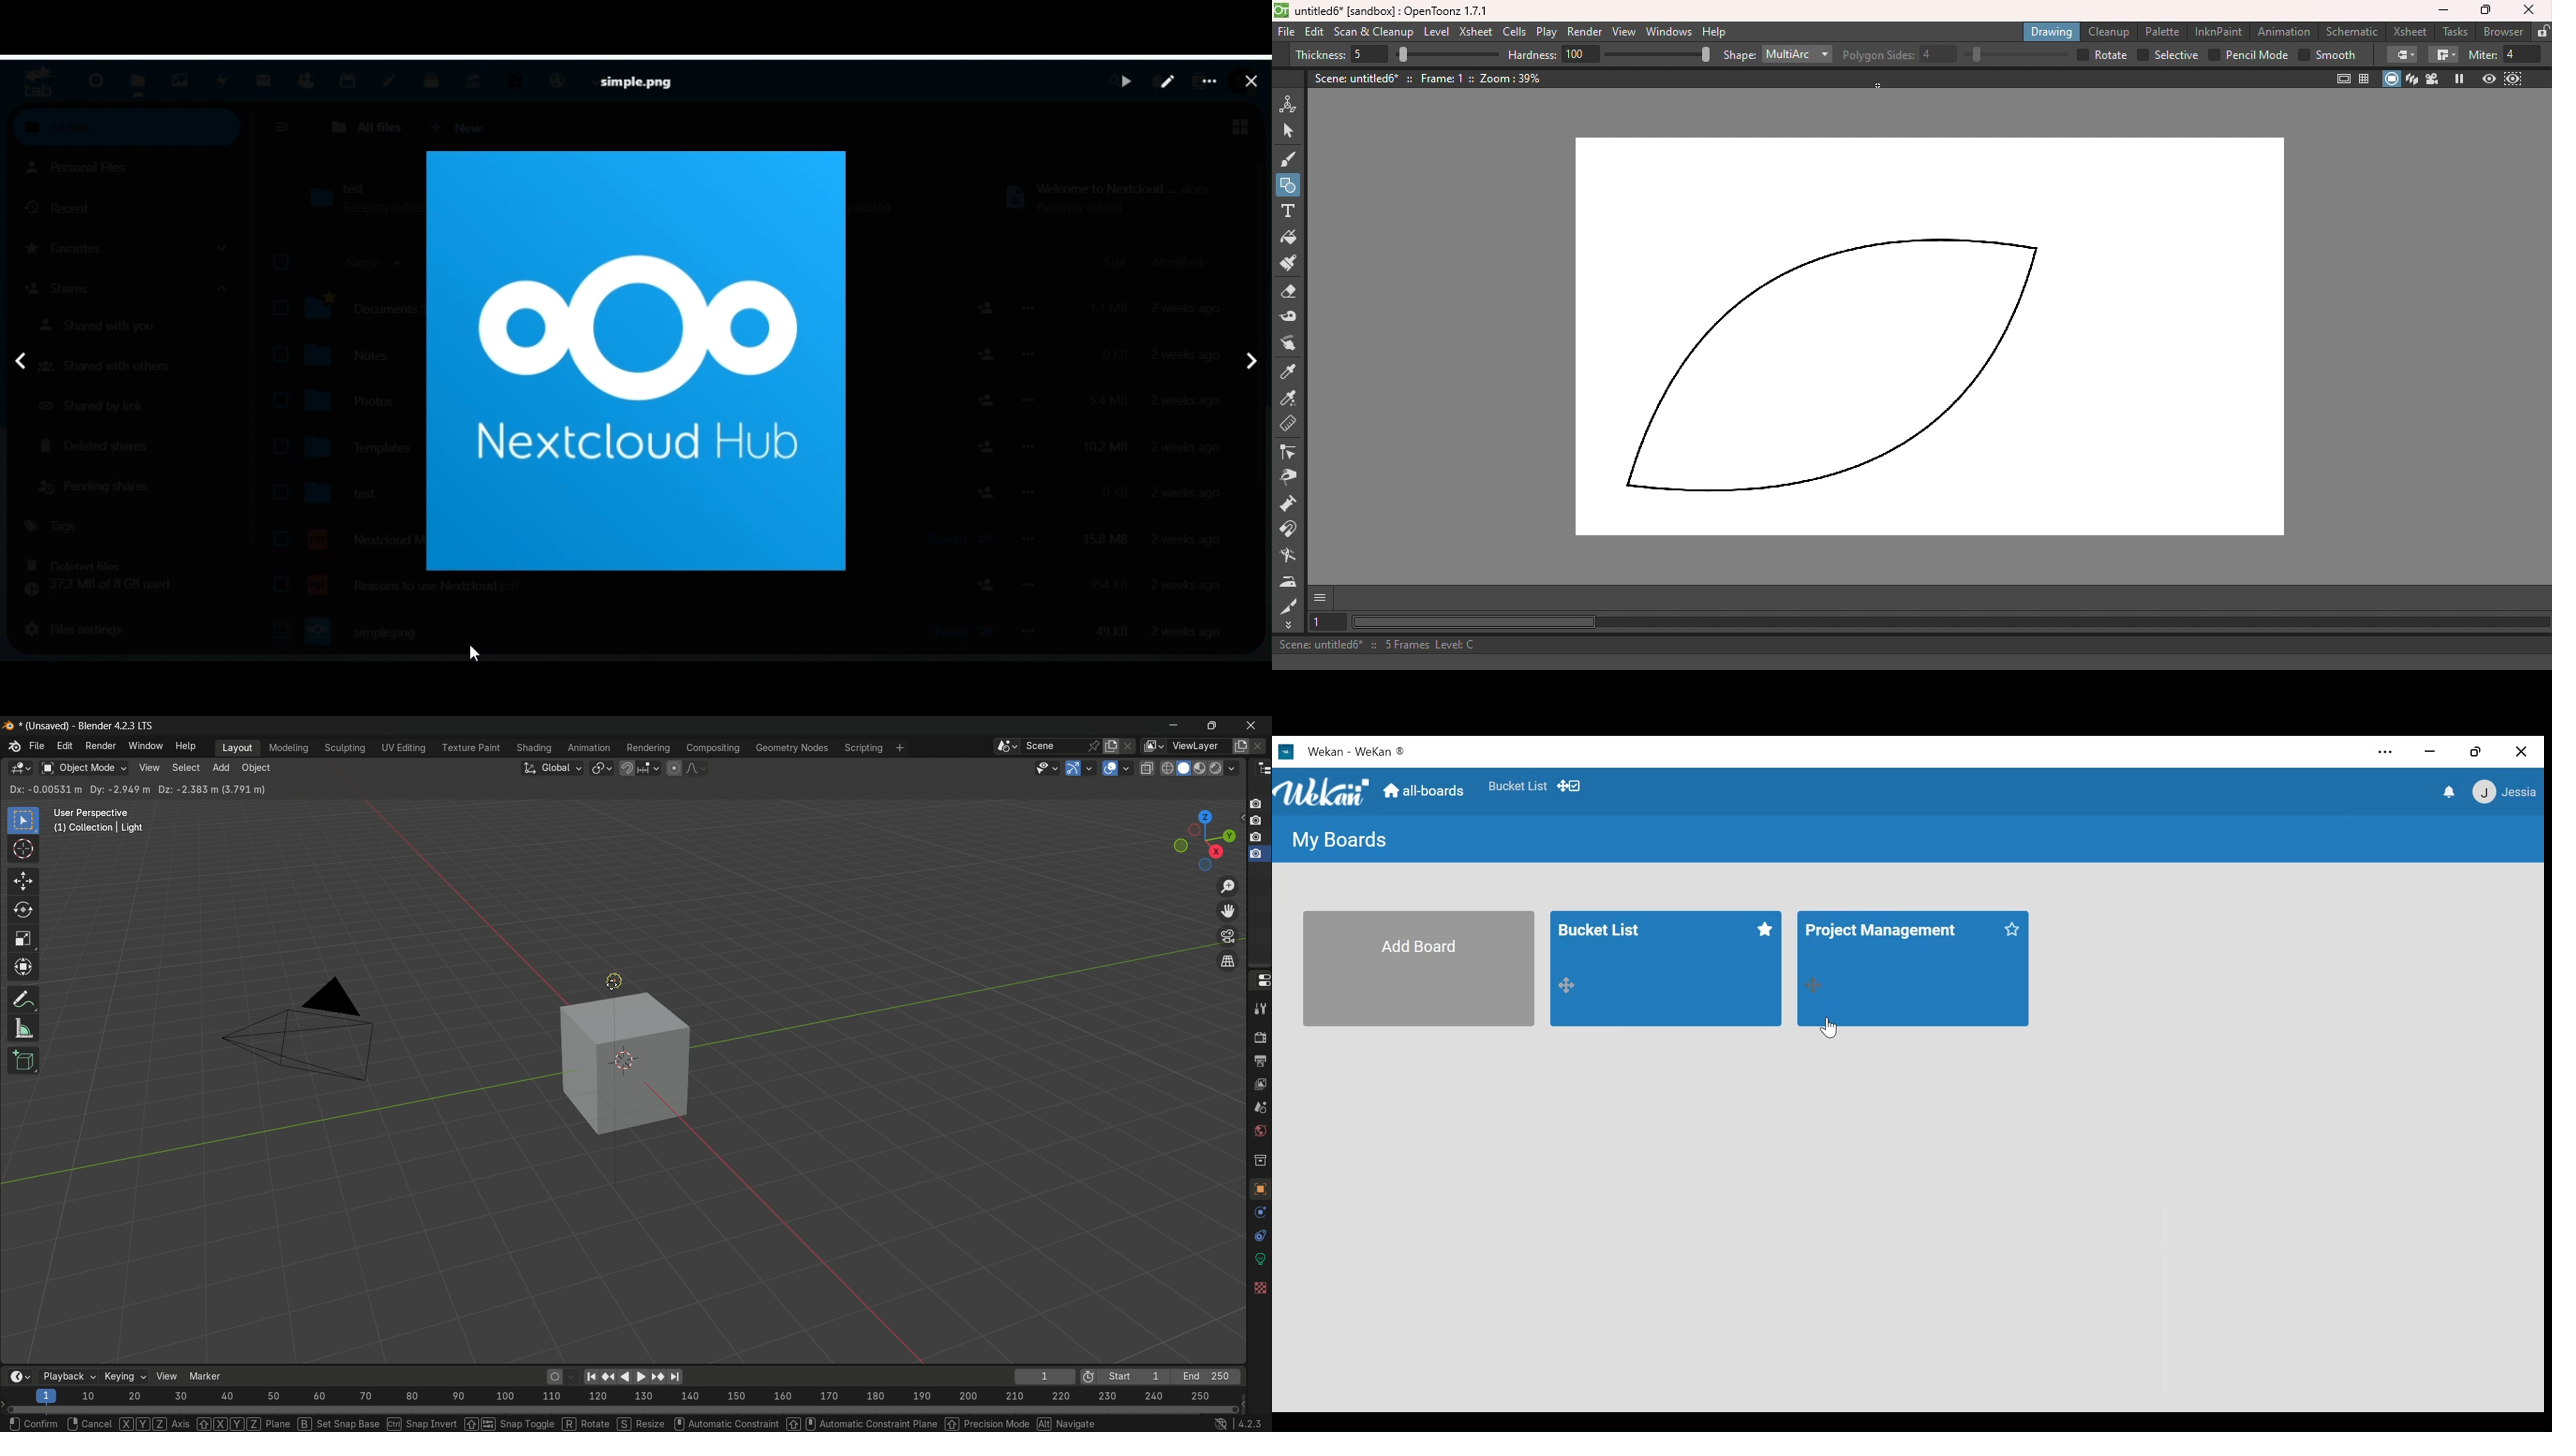 The image size is (2576, 1456). Describe the element at coordinates (2522, 748) in the screenshot. I see `Close` at that location.